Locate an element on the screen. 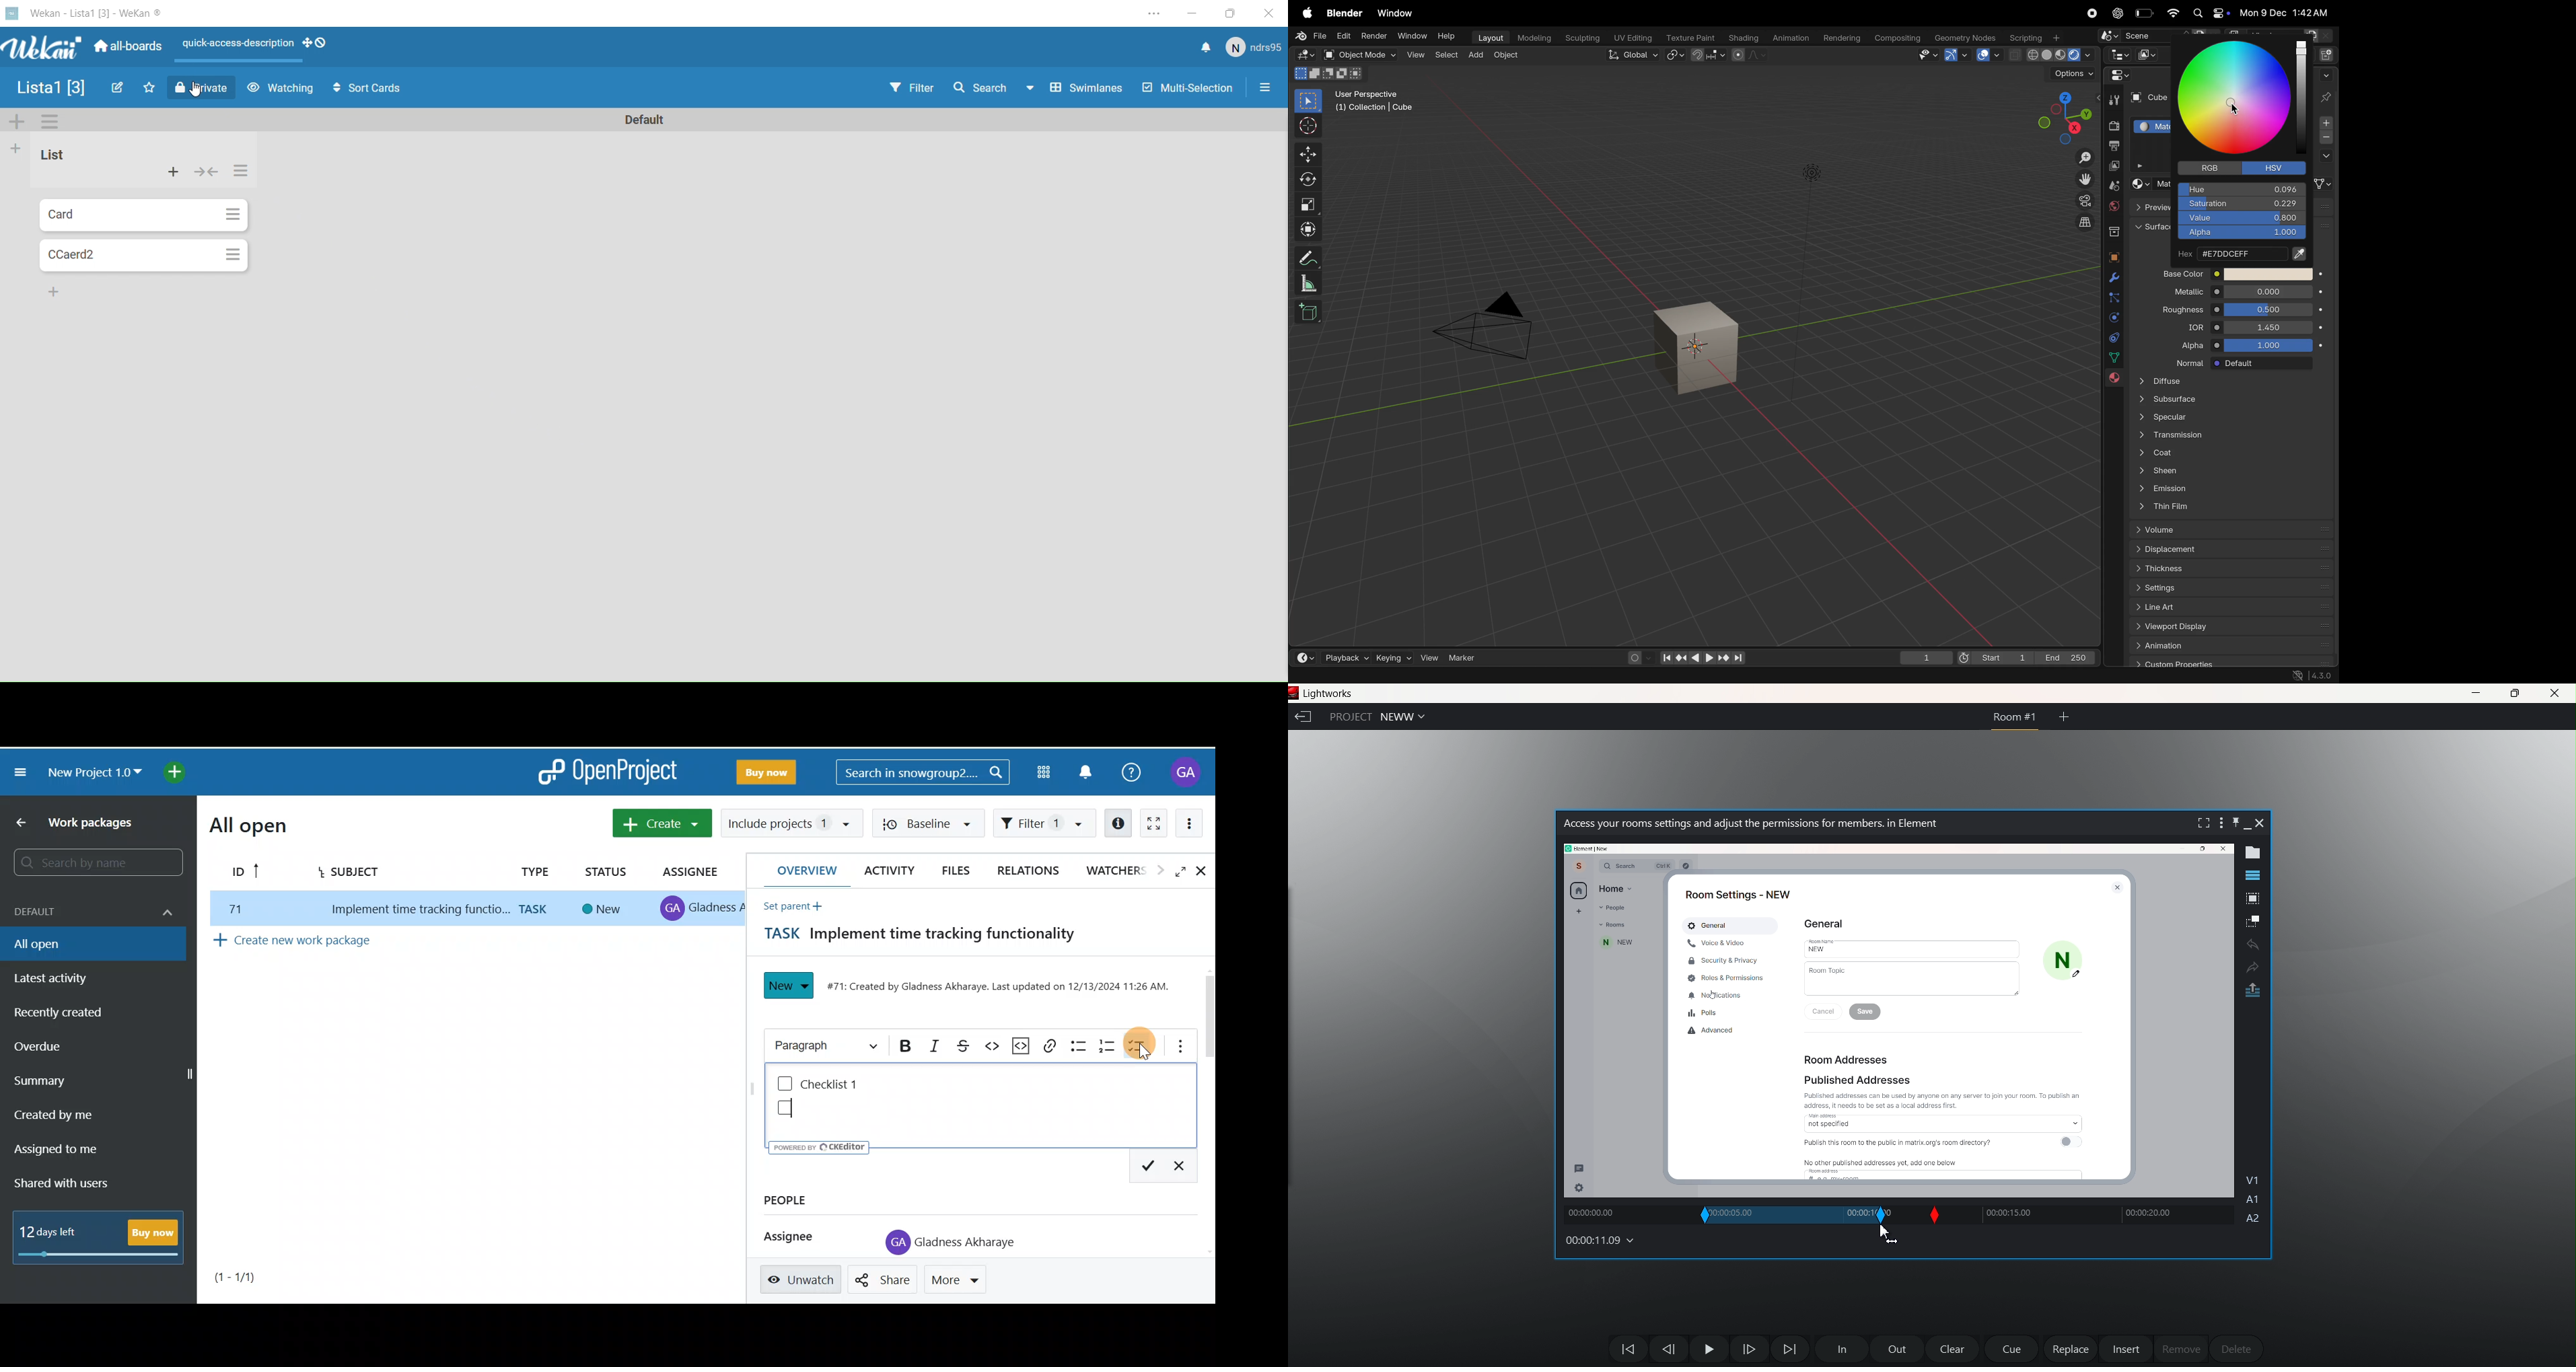 This screenshot has height=1372, width=2576. data is located at coordinates (2115, 357).